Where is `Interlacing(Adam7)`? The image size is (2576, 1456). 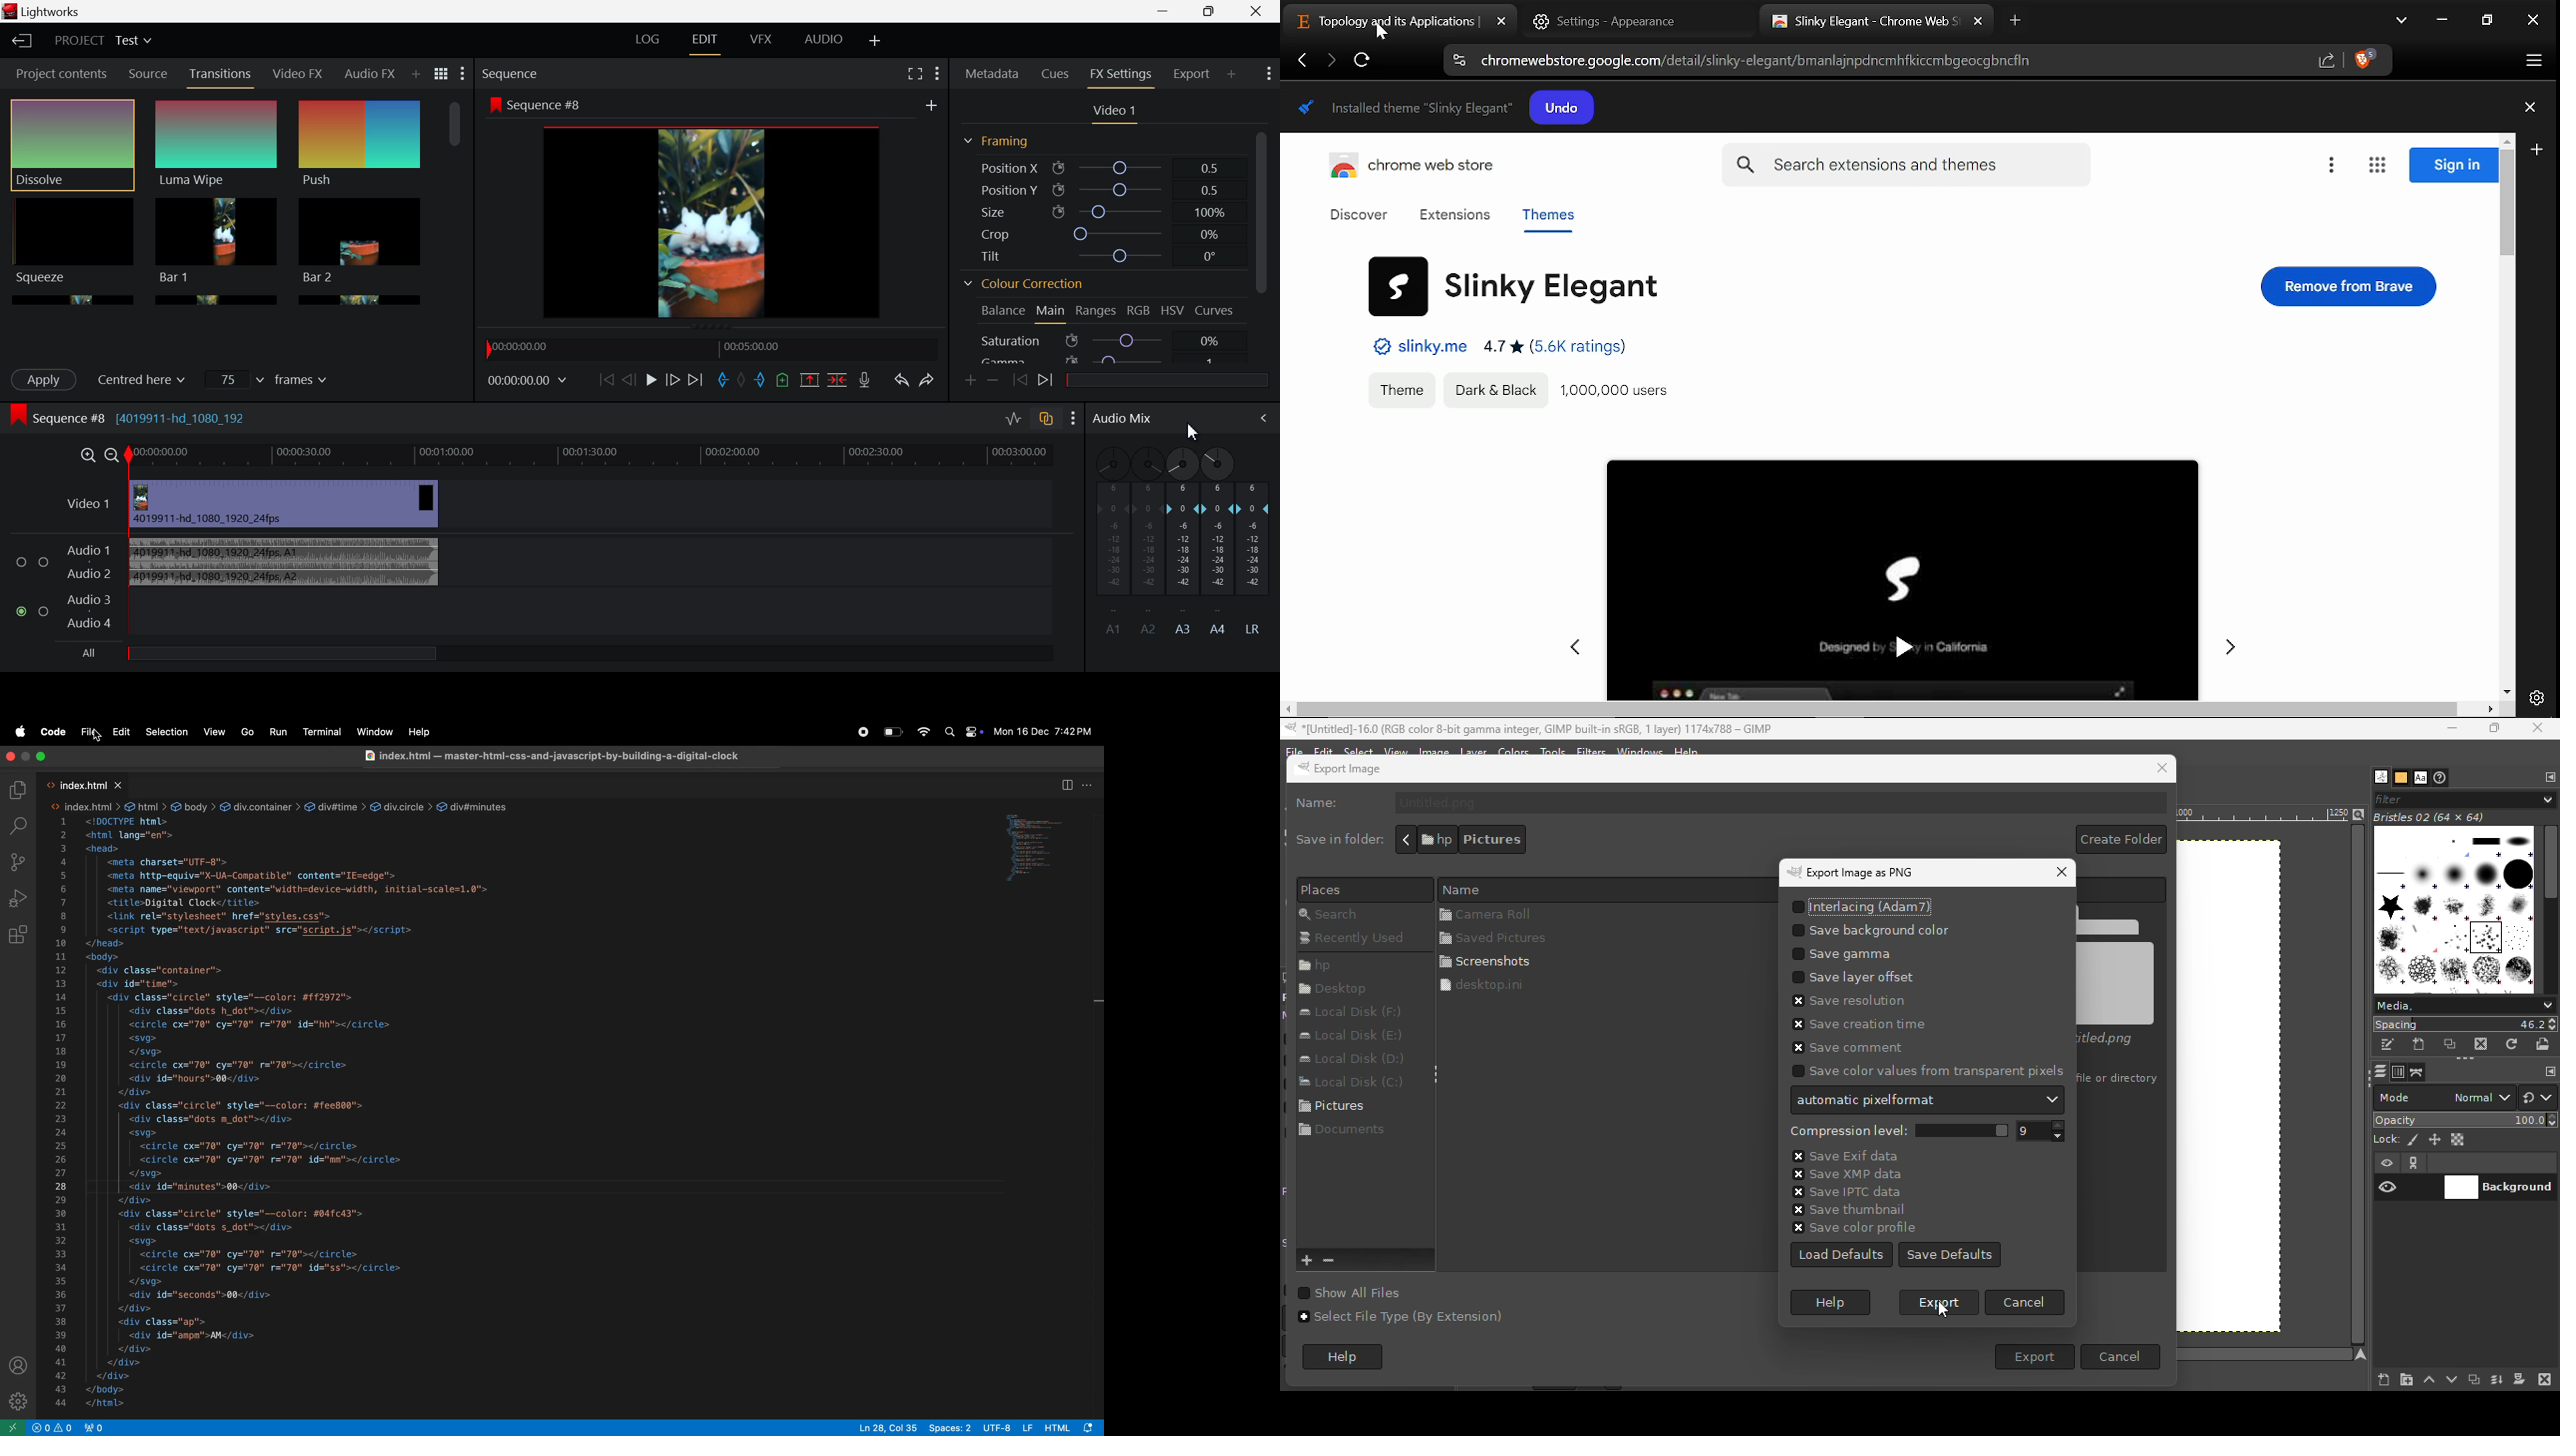 Interlacing(Adam7) is located at coordinates (1864, 904).